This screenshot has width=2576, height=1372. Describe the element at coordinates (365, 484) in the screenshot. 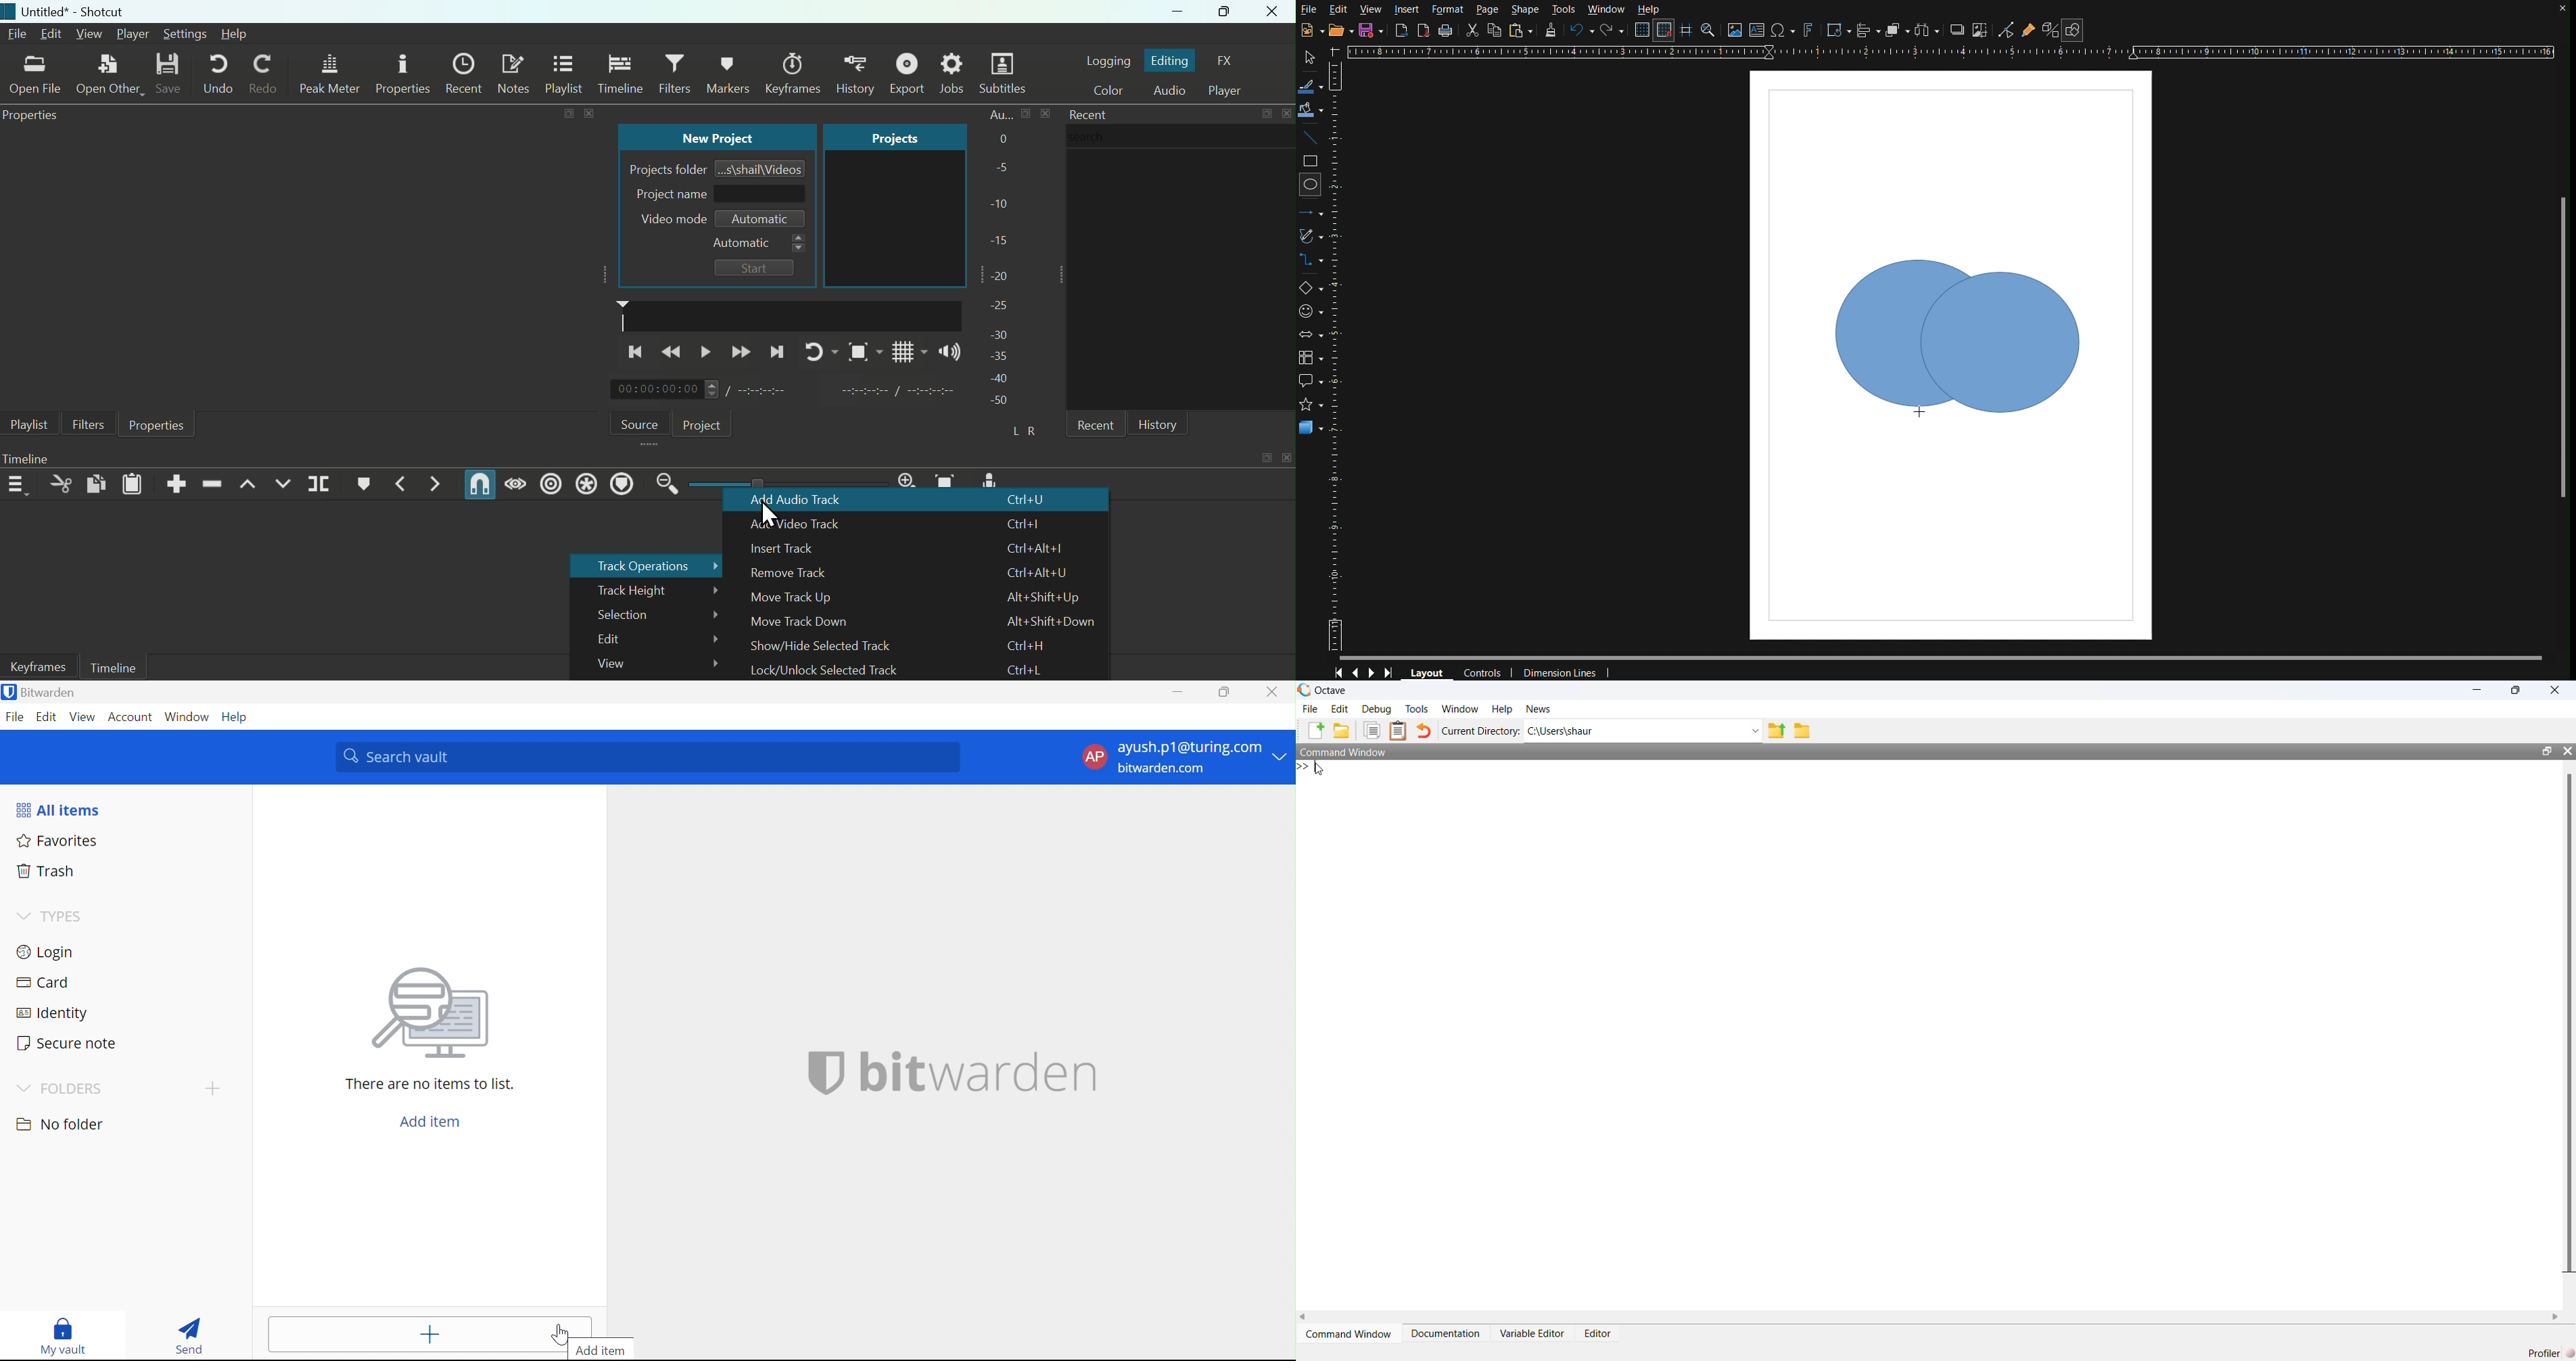

I see `Create/Edit Marker` at that location.